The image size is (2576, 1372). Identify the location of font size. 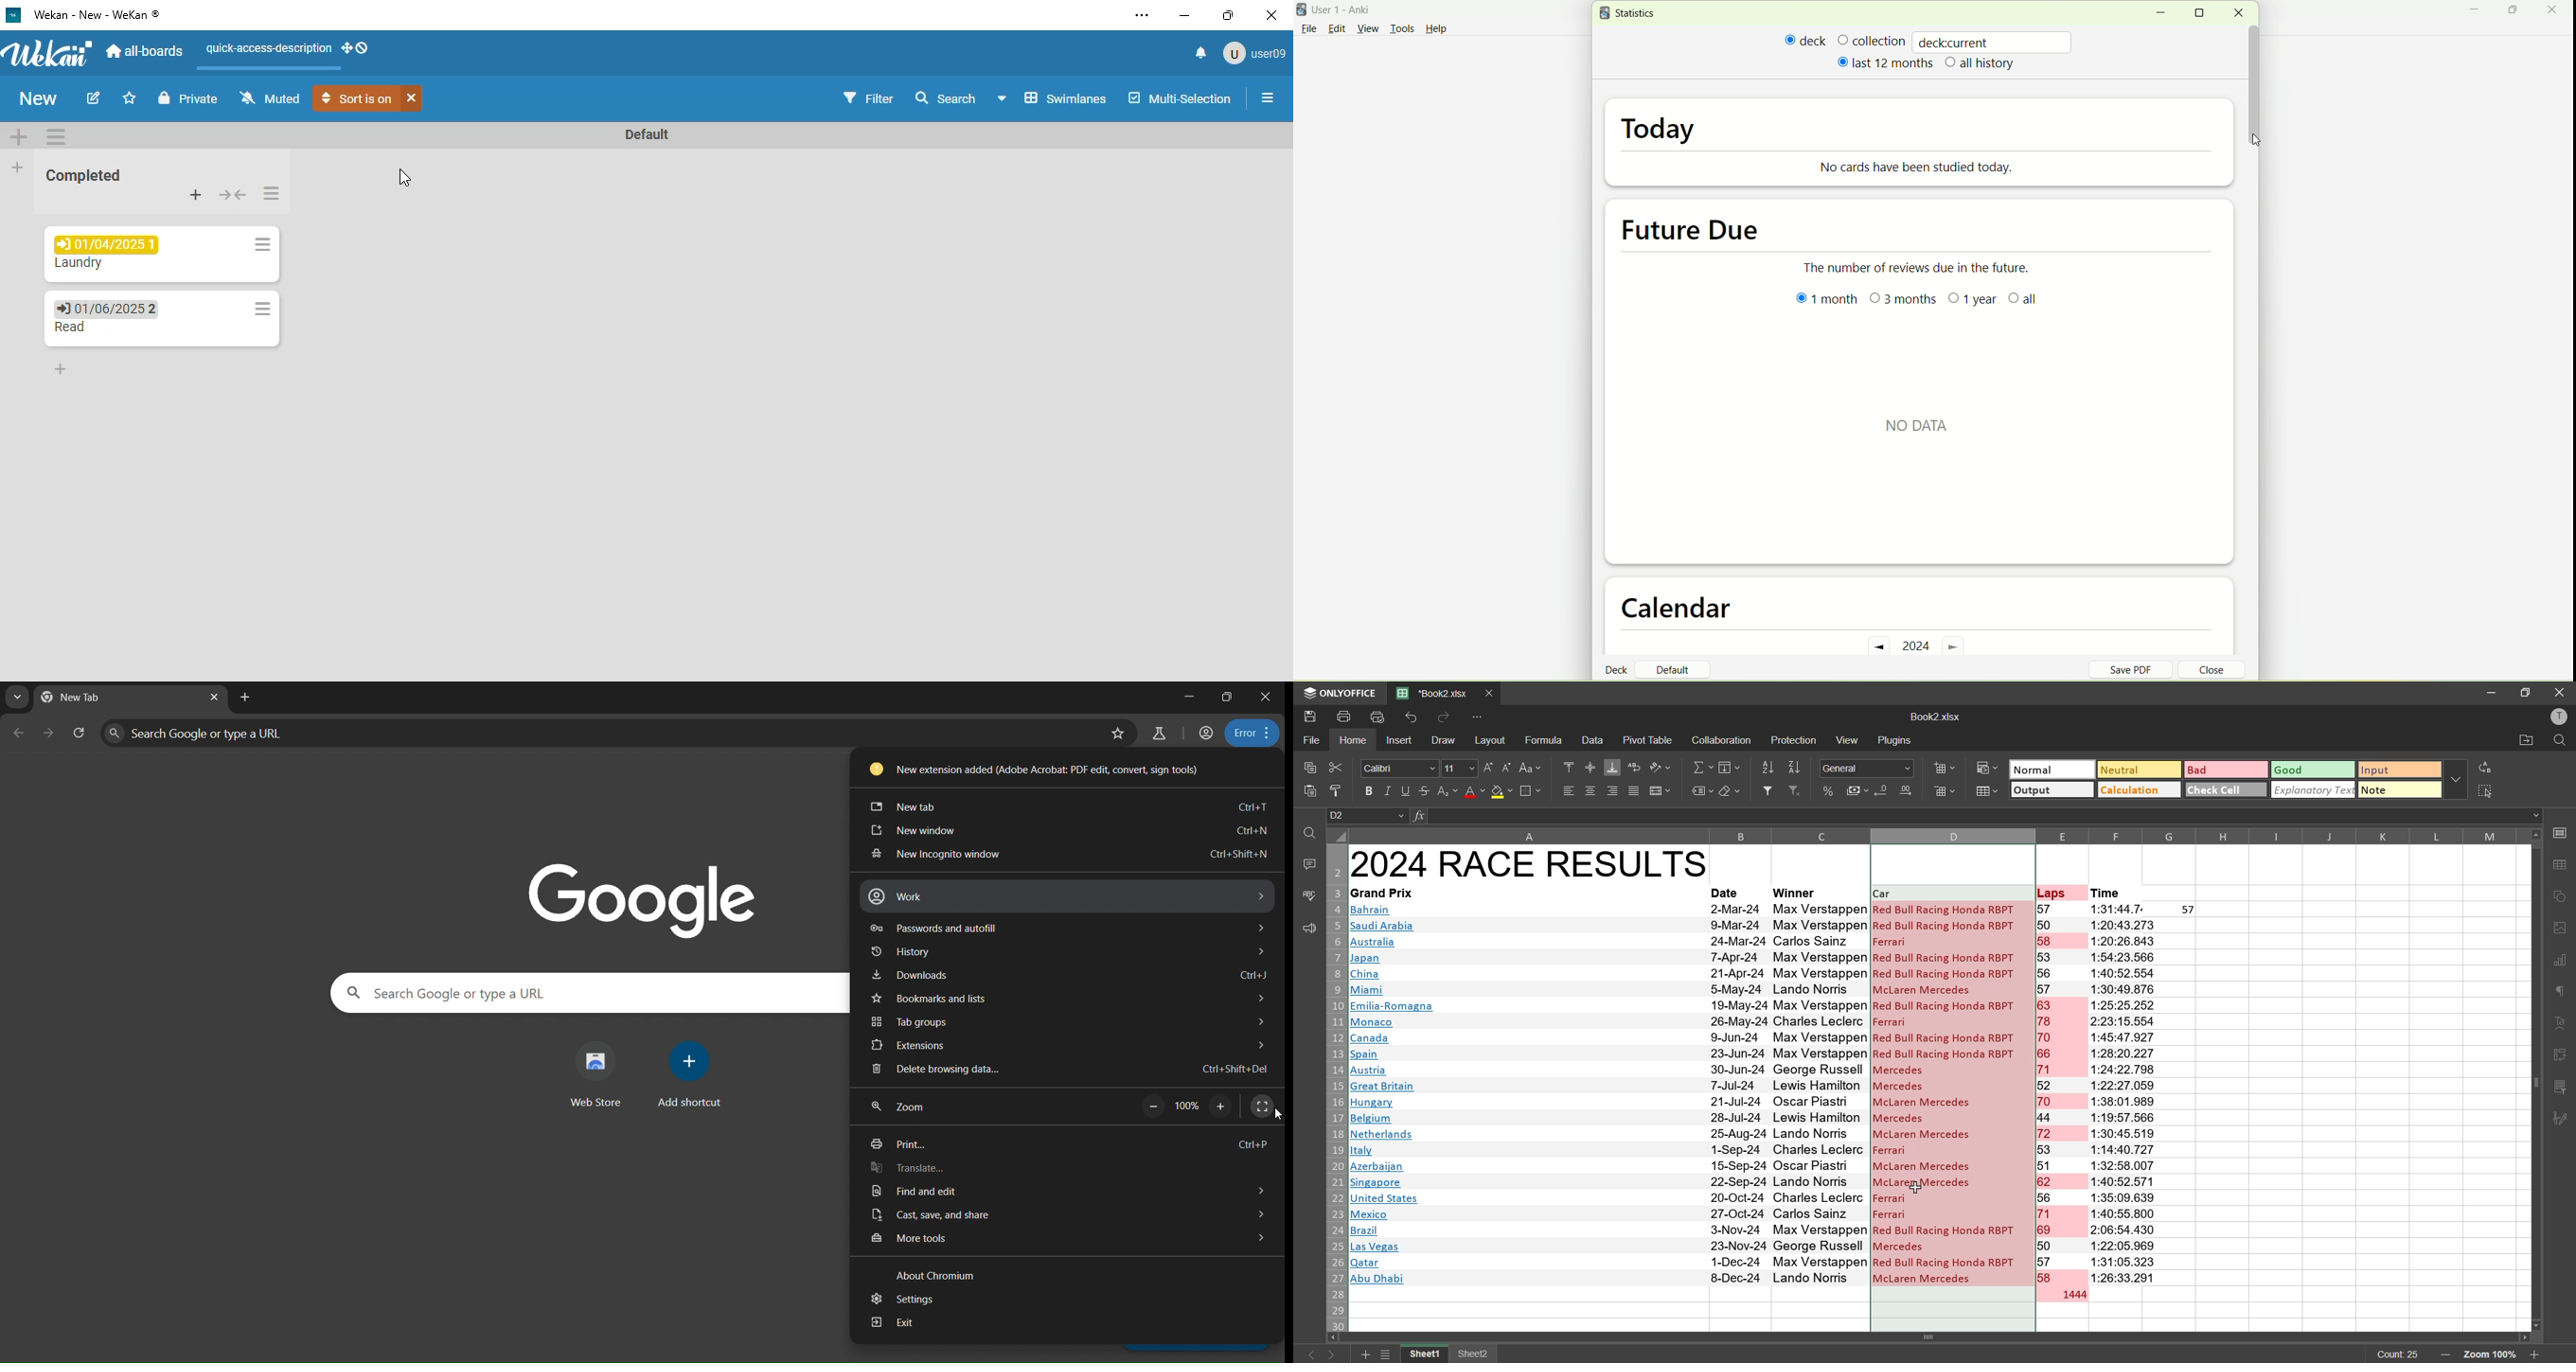
(1458, 767).